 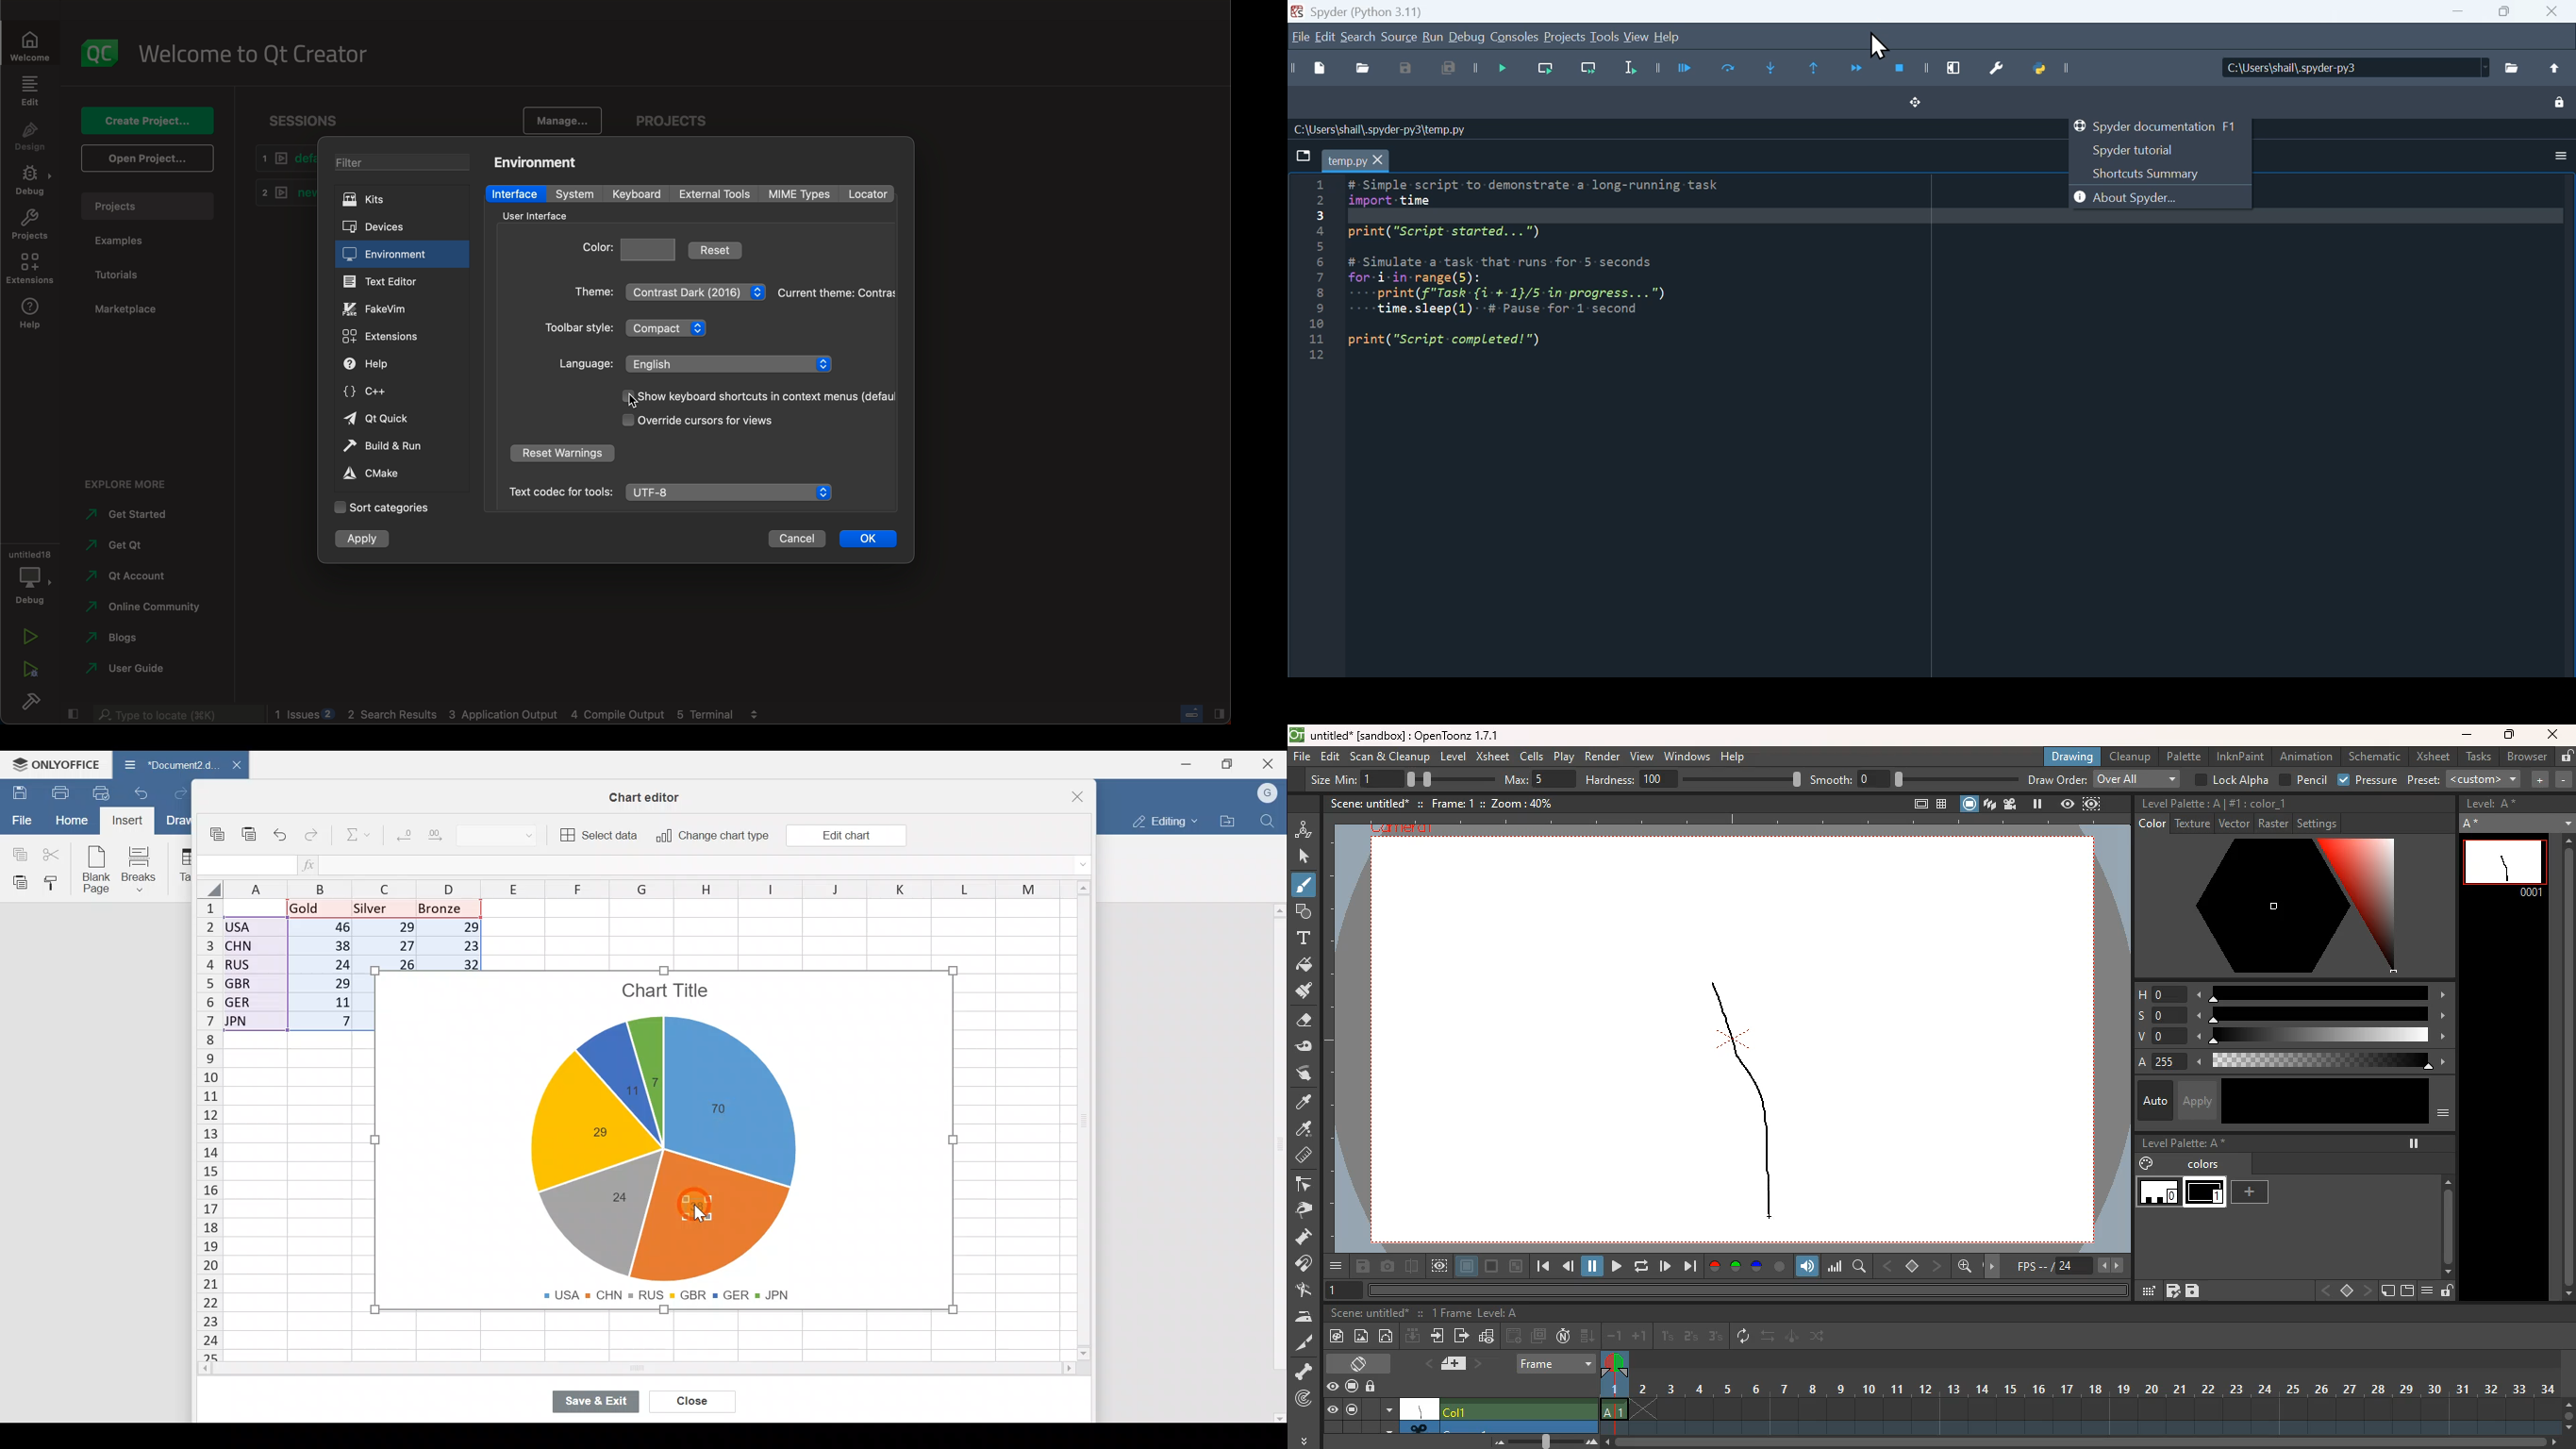 I want to click on Chart label, so click(x=590, y=1132).